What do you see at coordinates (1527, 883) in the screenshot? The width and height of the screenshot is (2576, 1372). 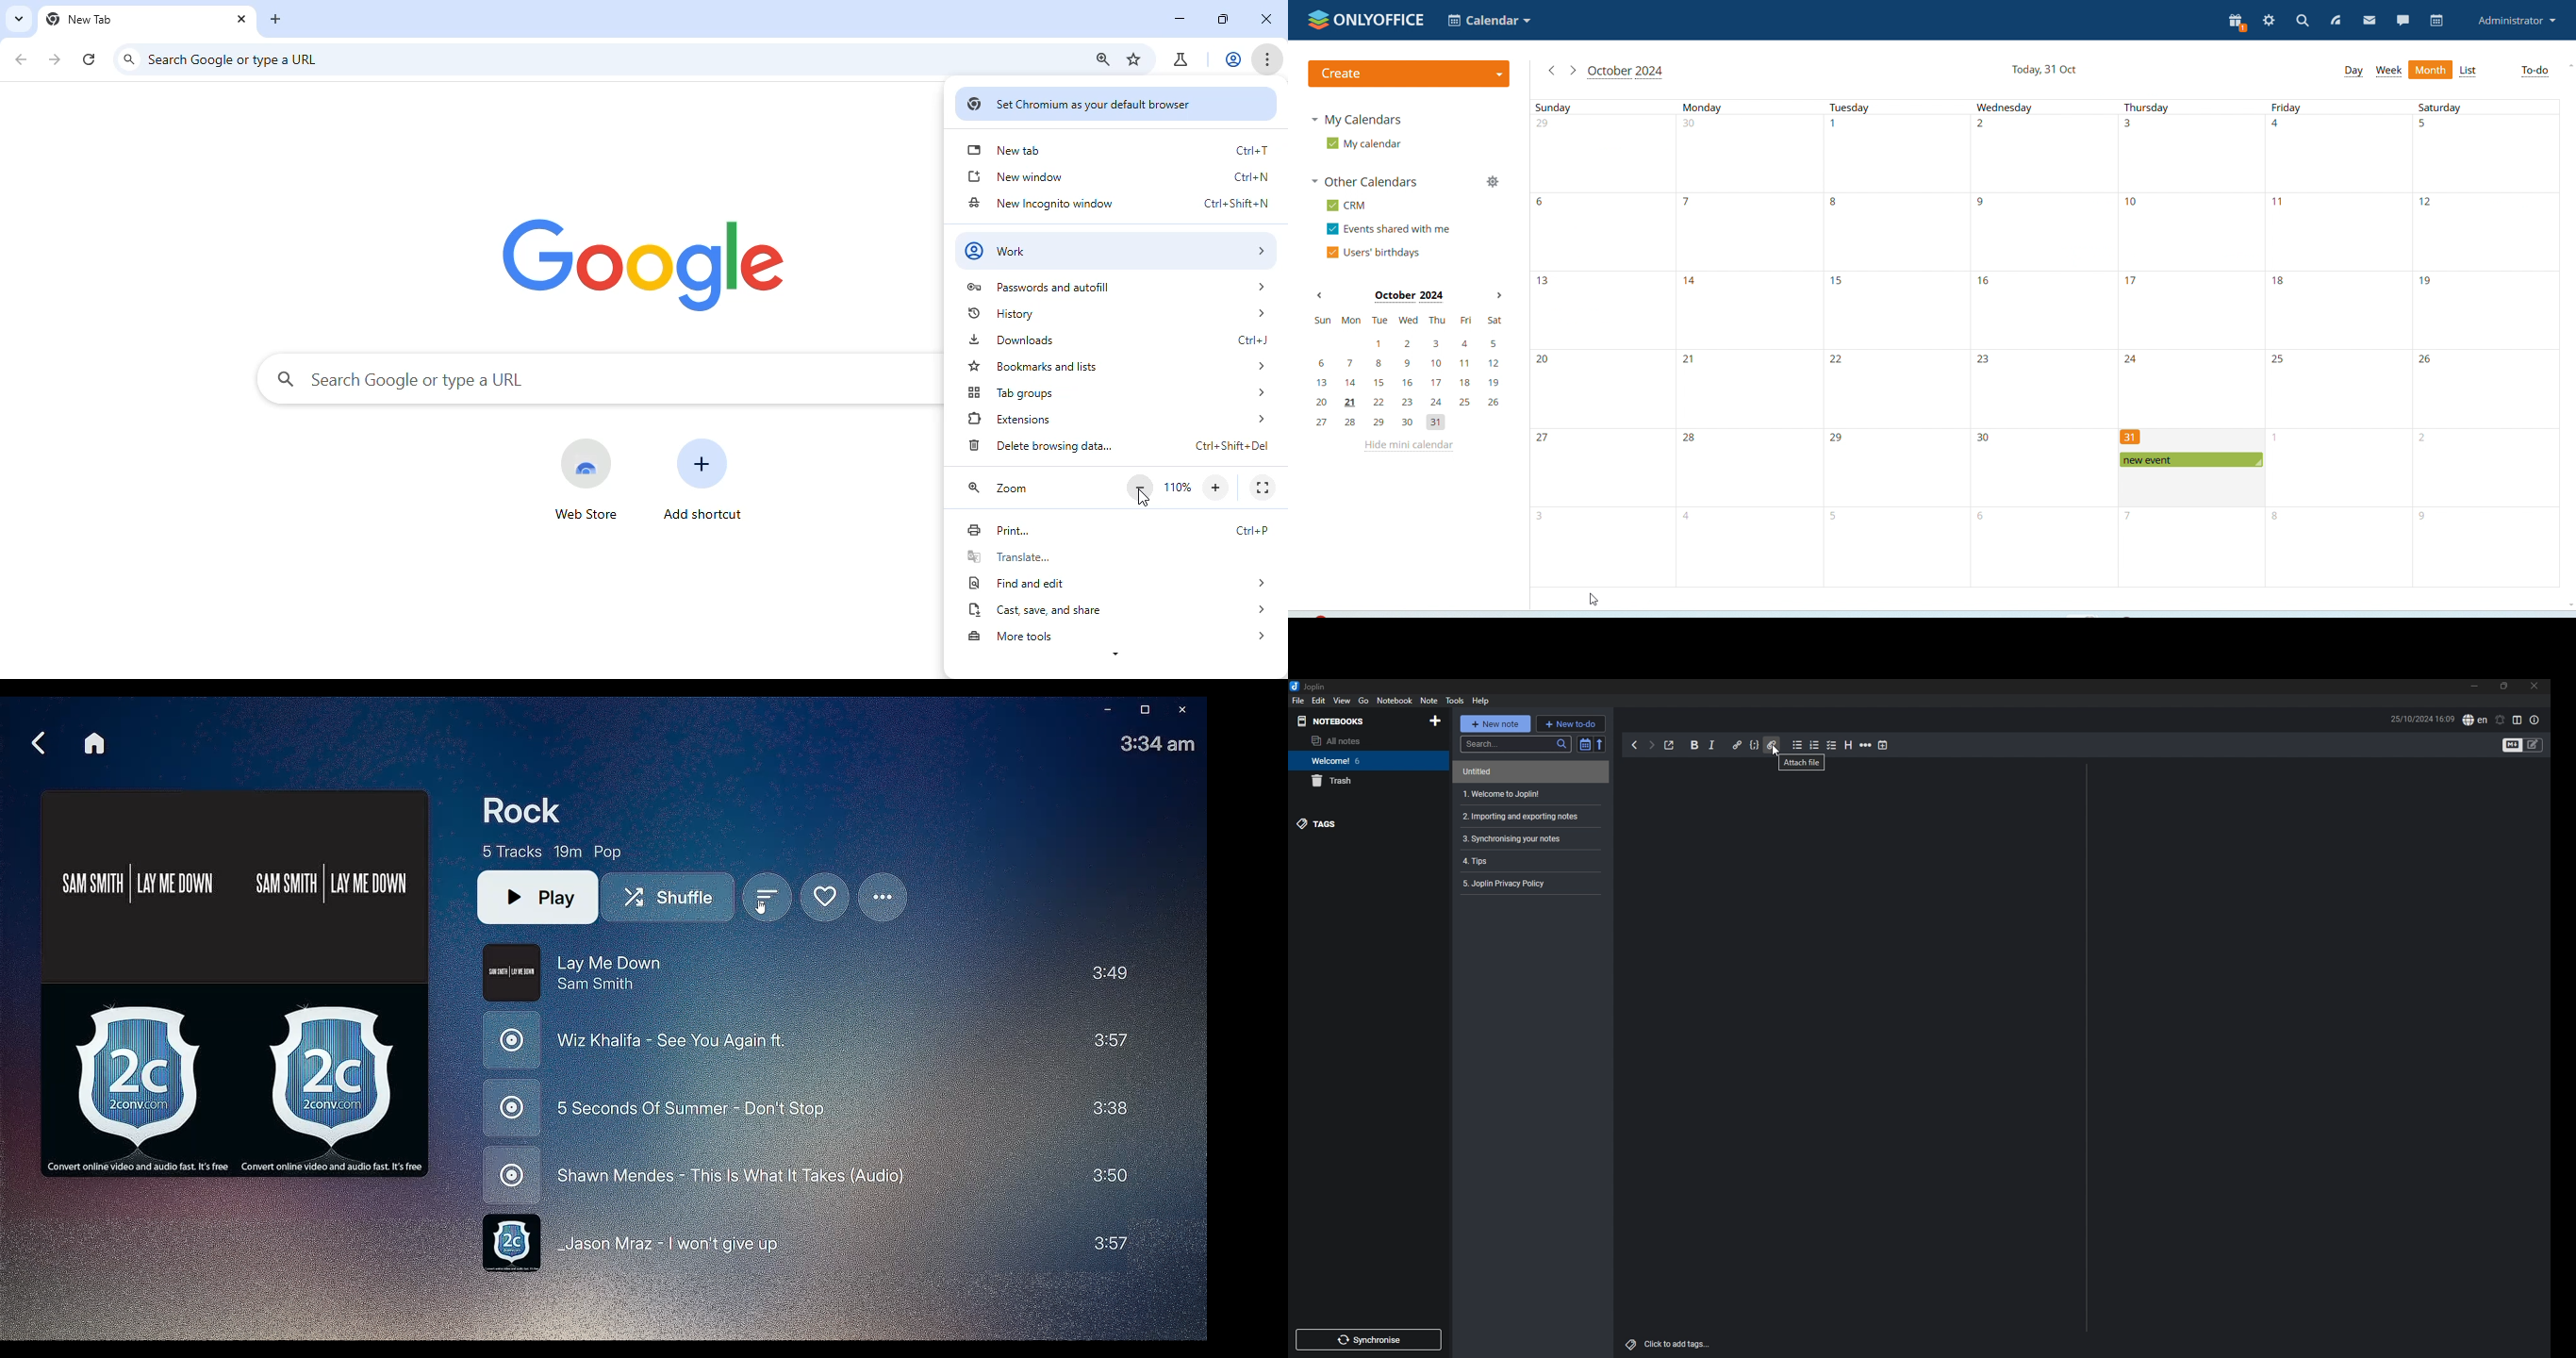 I see `5. Joplin Privacy Policy` at bounding box center [1527, 883].